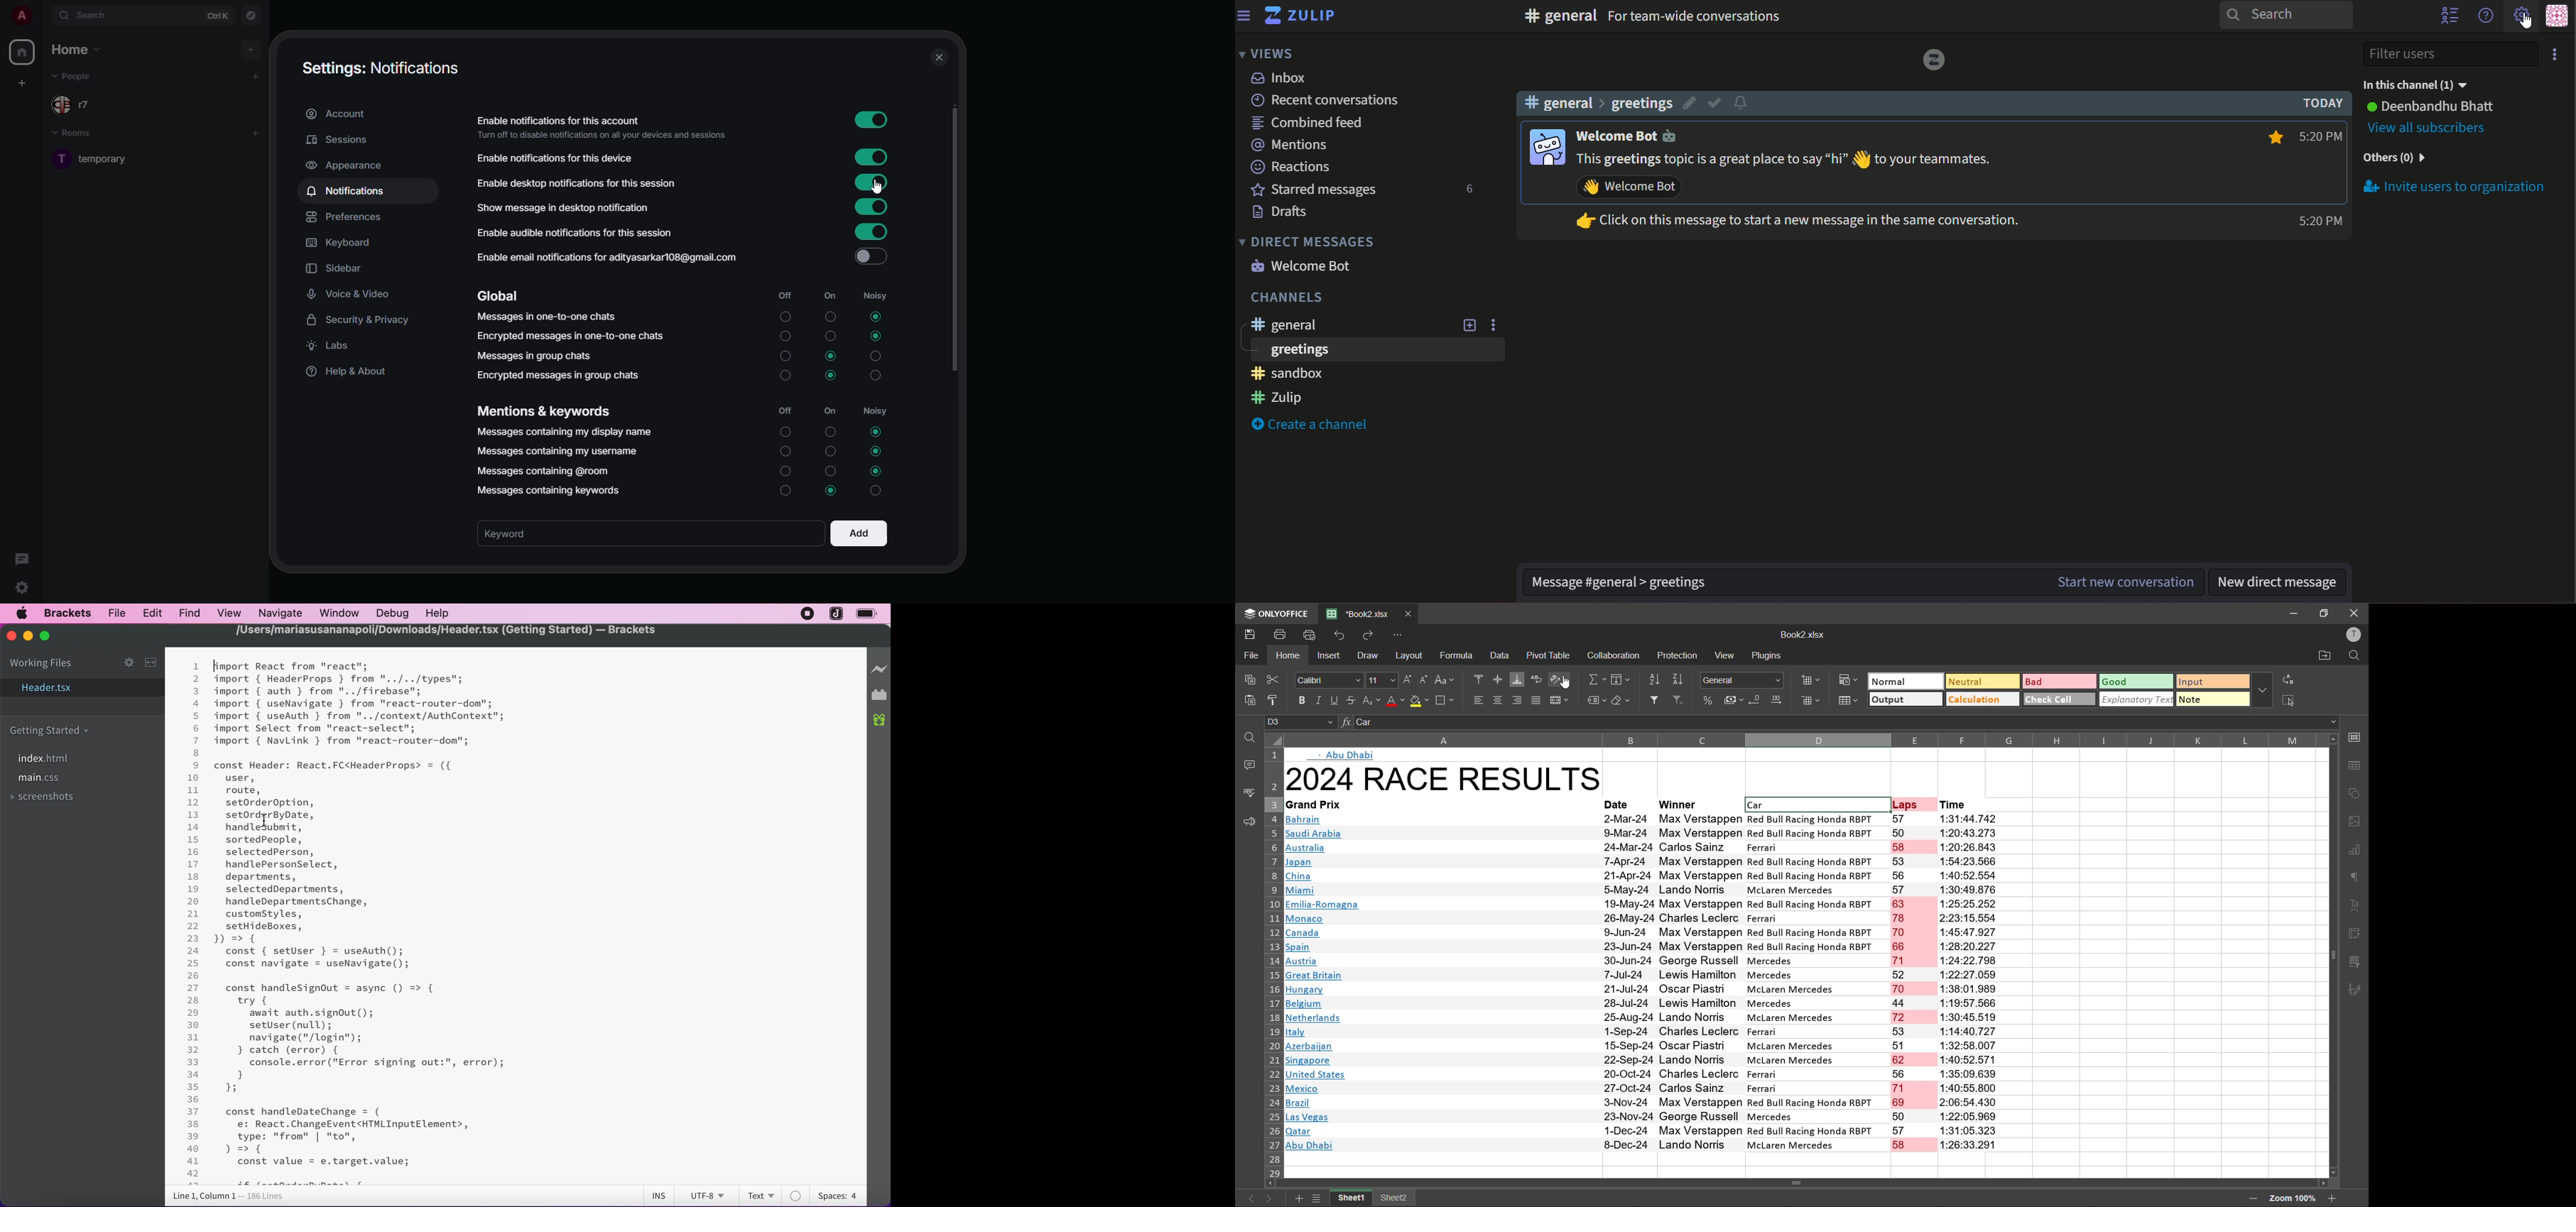  I want to click on line 1, column 1 - 186 lines, so click(236, 1195).